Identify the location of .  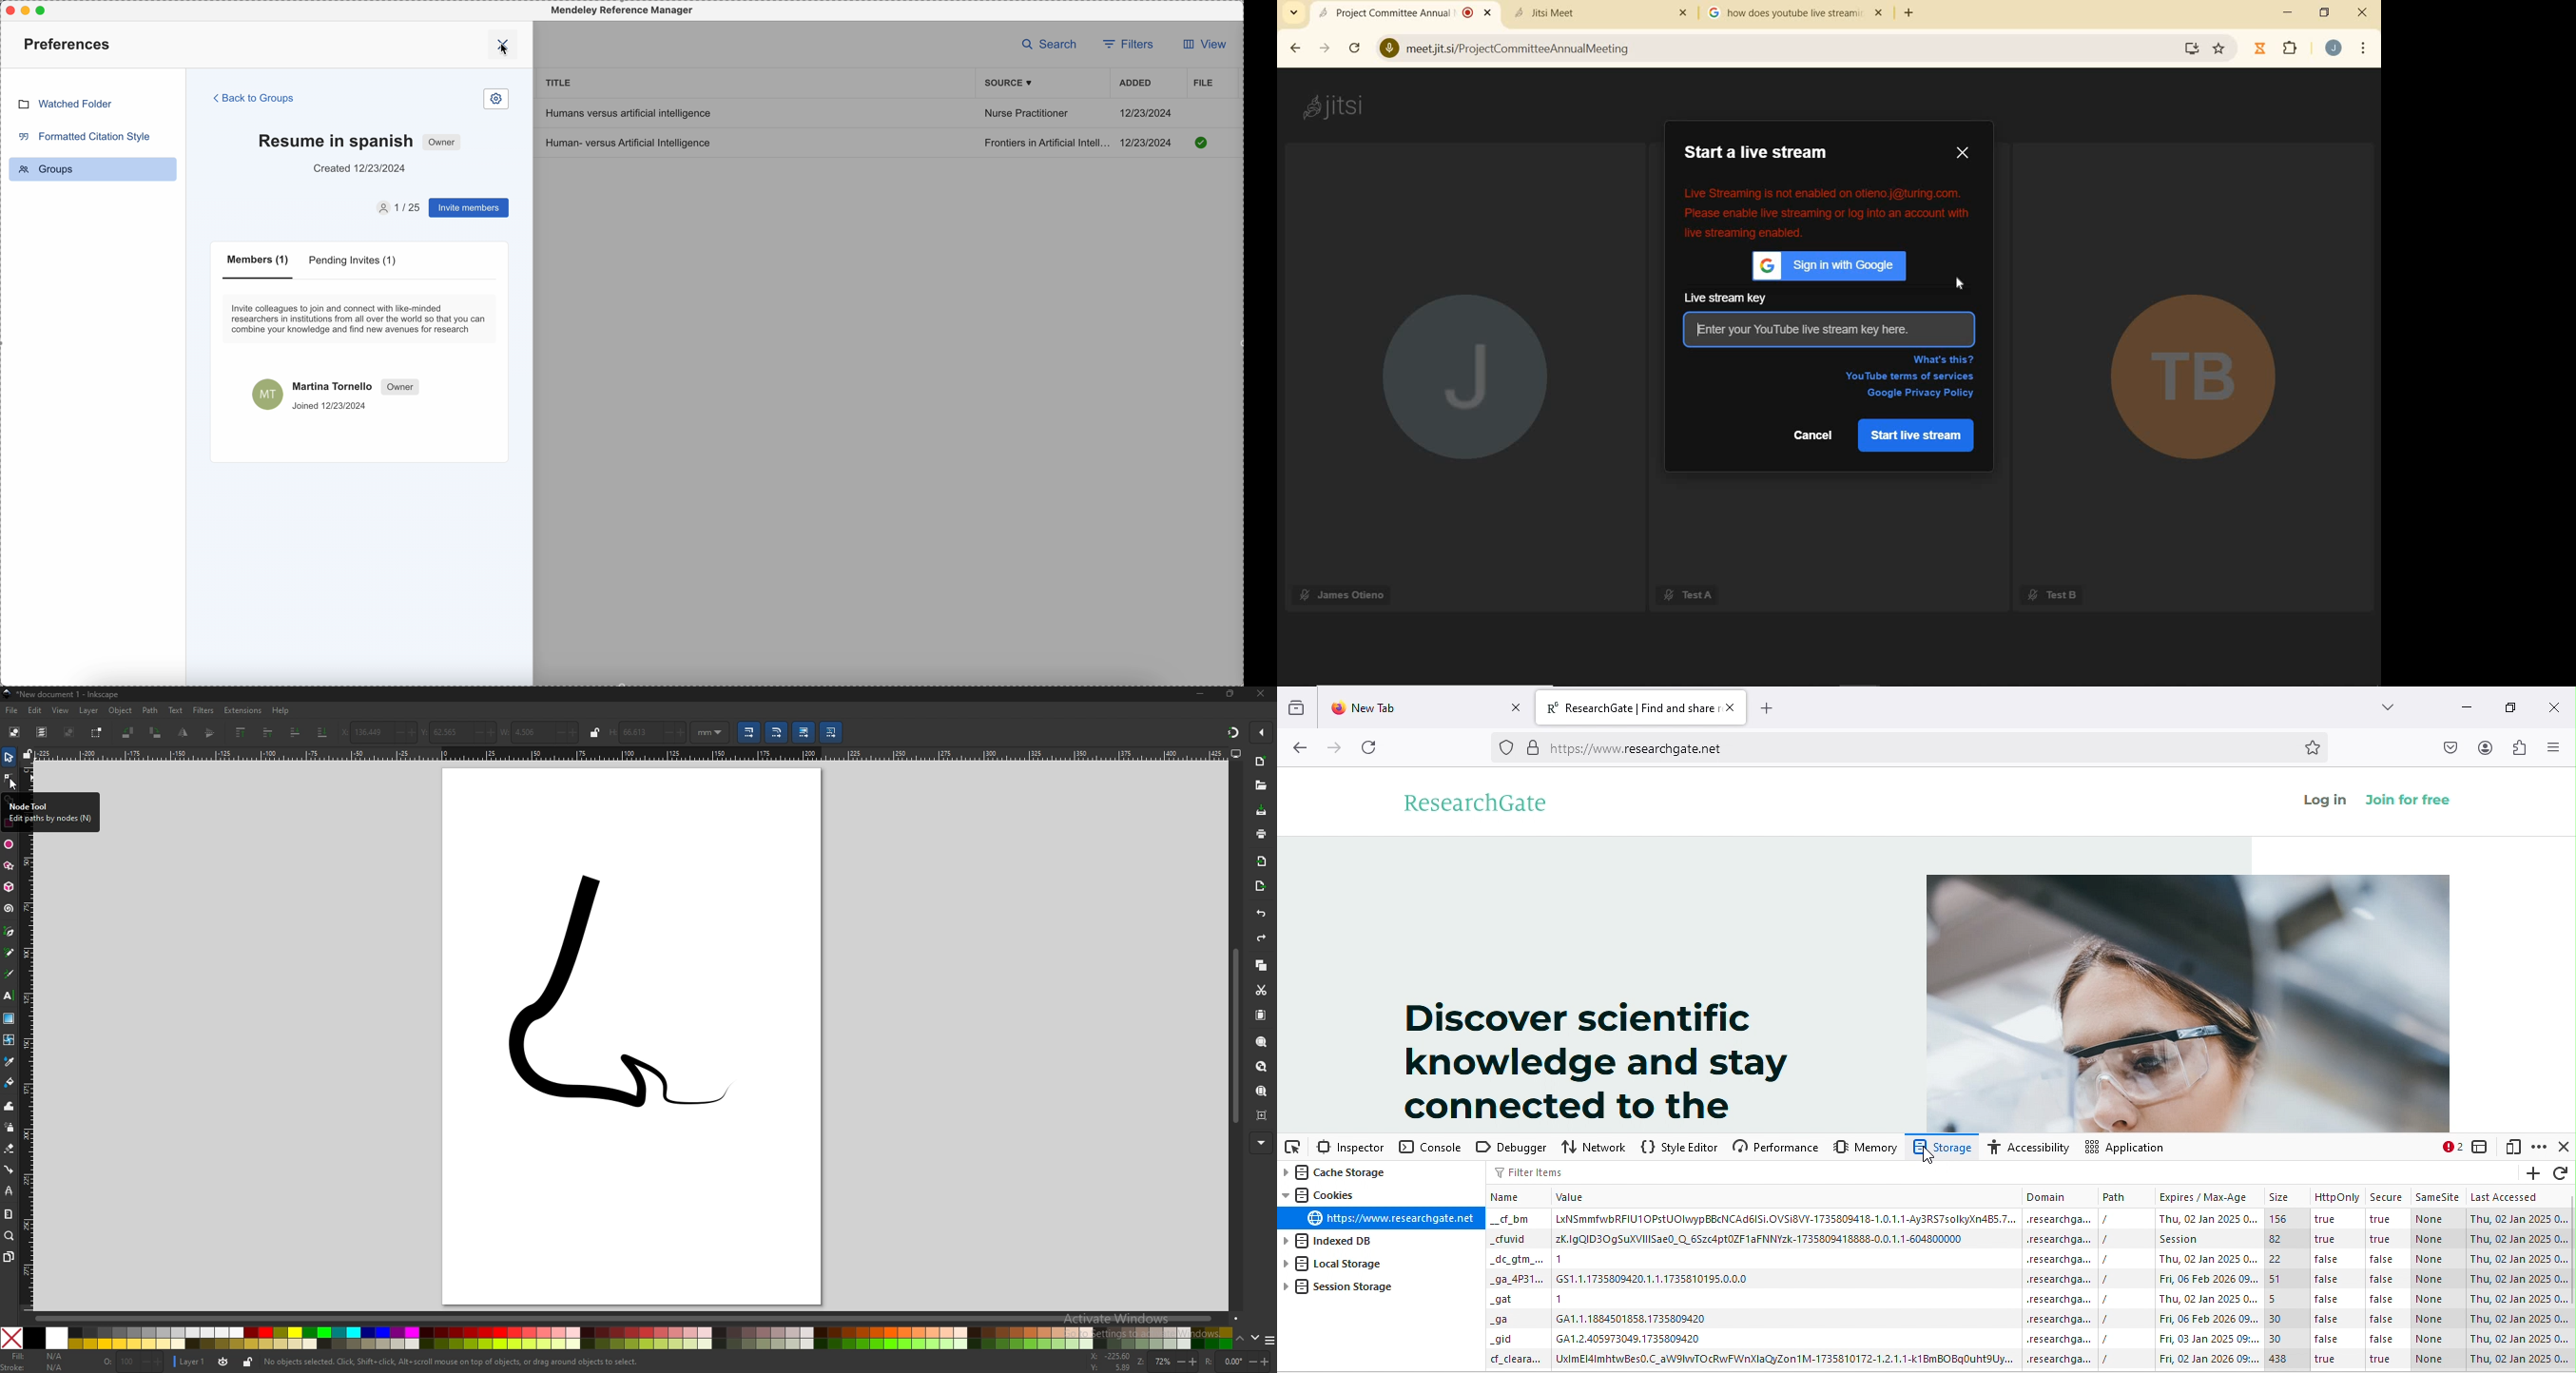
(1510, 1340).